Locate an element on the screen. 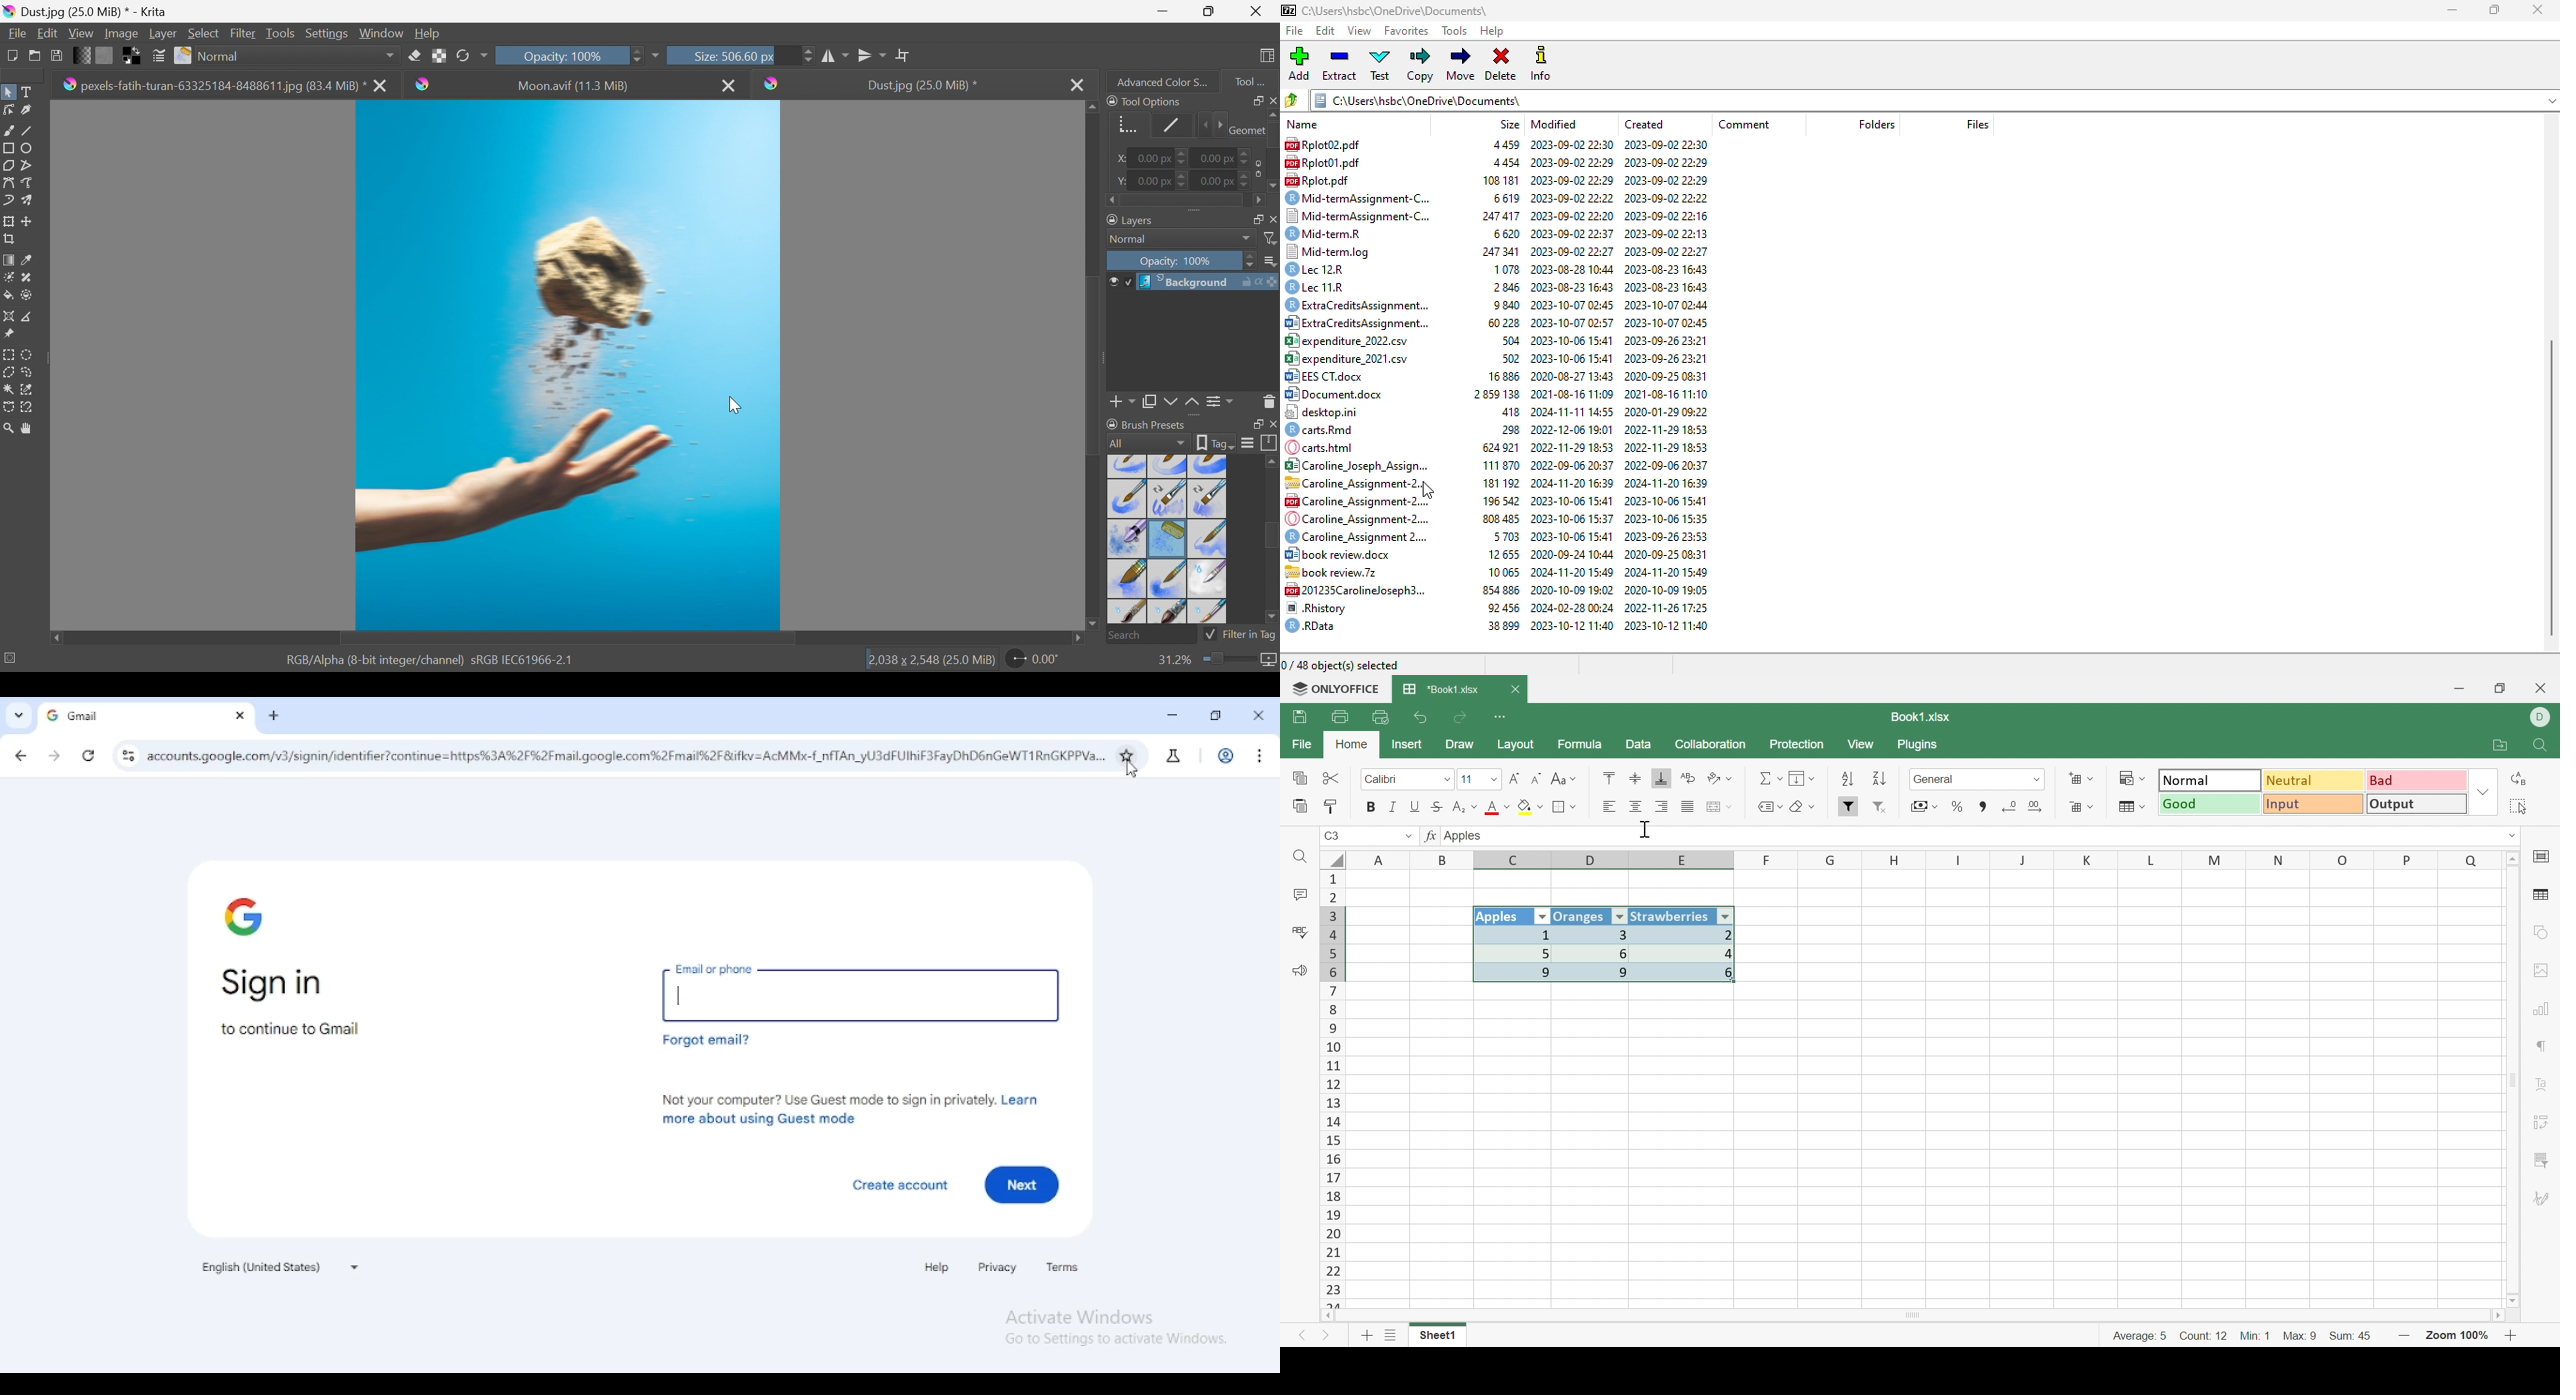 The width and height of the screenshot is (2576, 1400). Background Layer is located at coordinates (1207, 282).